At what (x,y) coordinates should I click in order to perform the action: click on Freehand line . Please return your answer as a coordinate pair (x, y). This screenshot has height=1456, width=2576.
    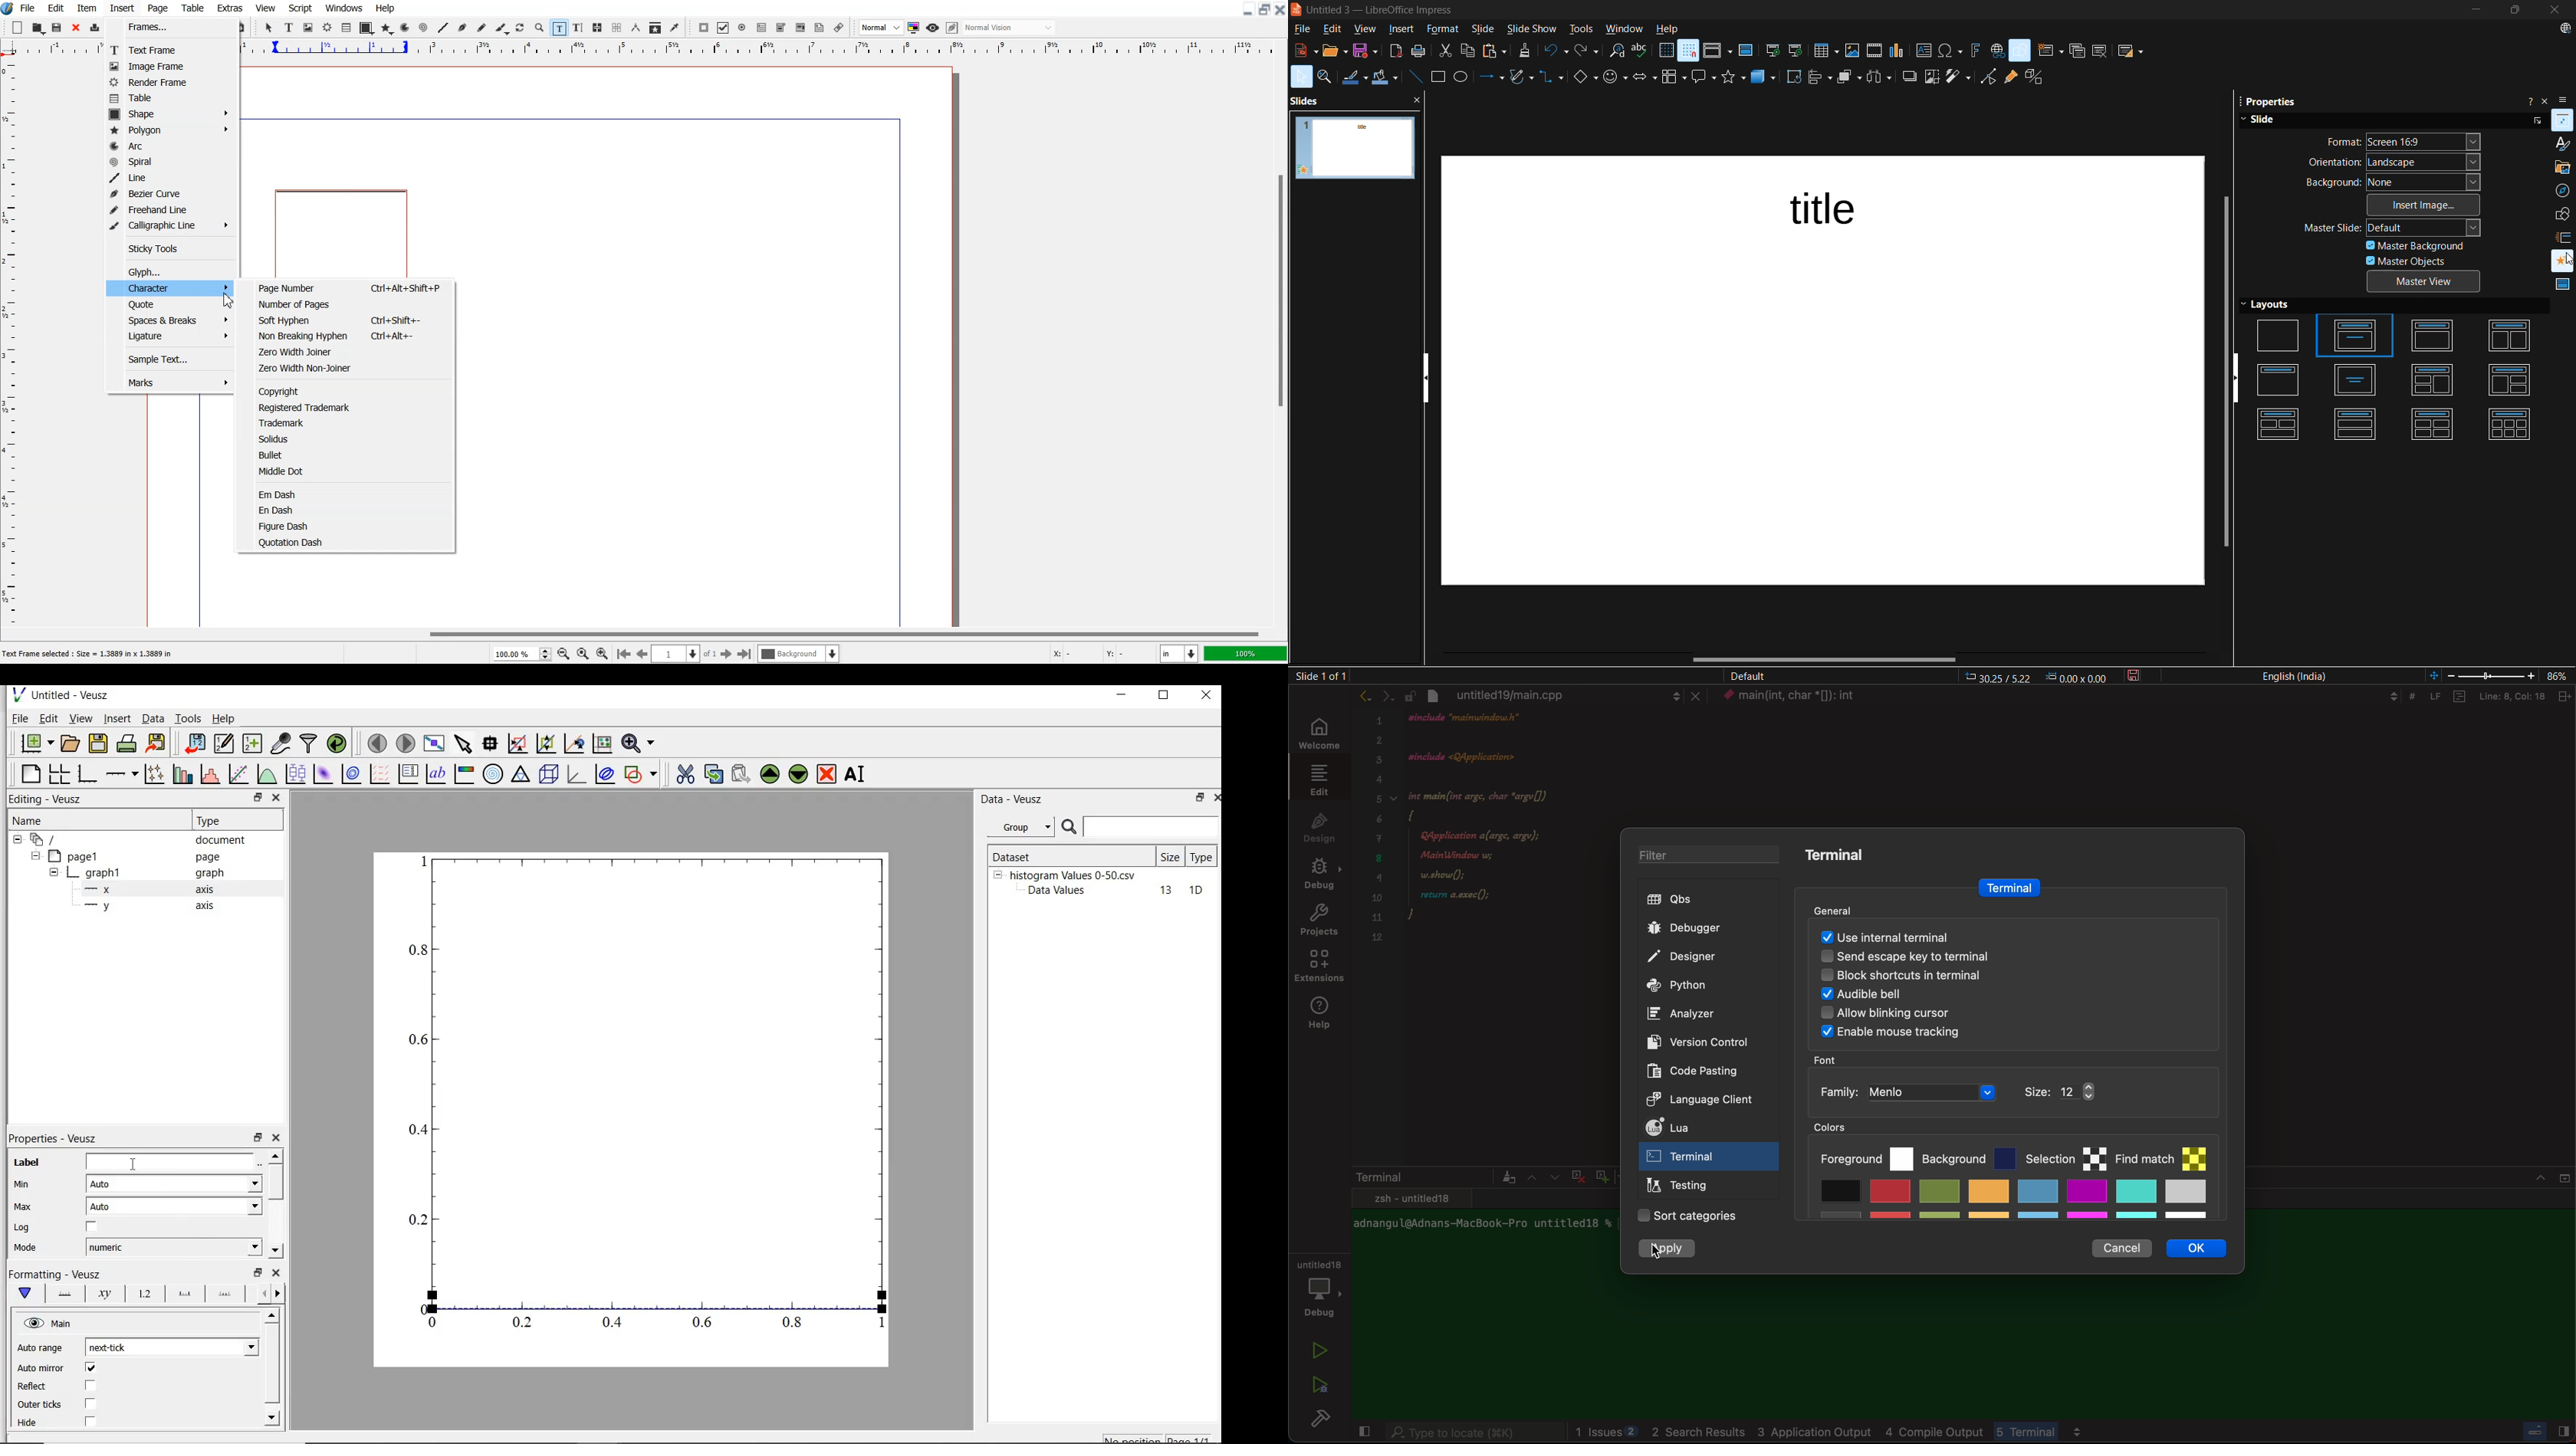
    Looking at the image, I should click on (482, 28).